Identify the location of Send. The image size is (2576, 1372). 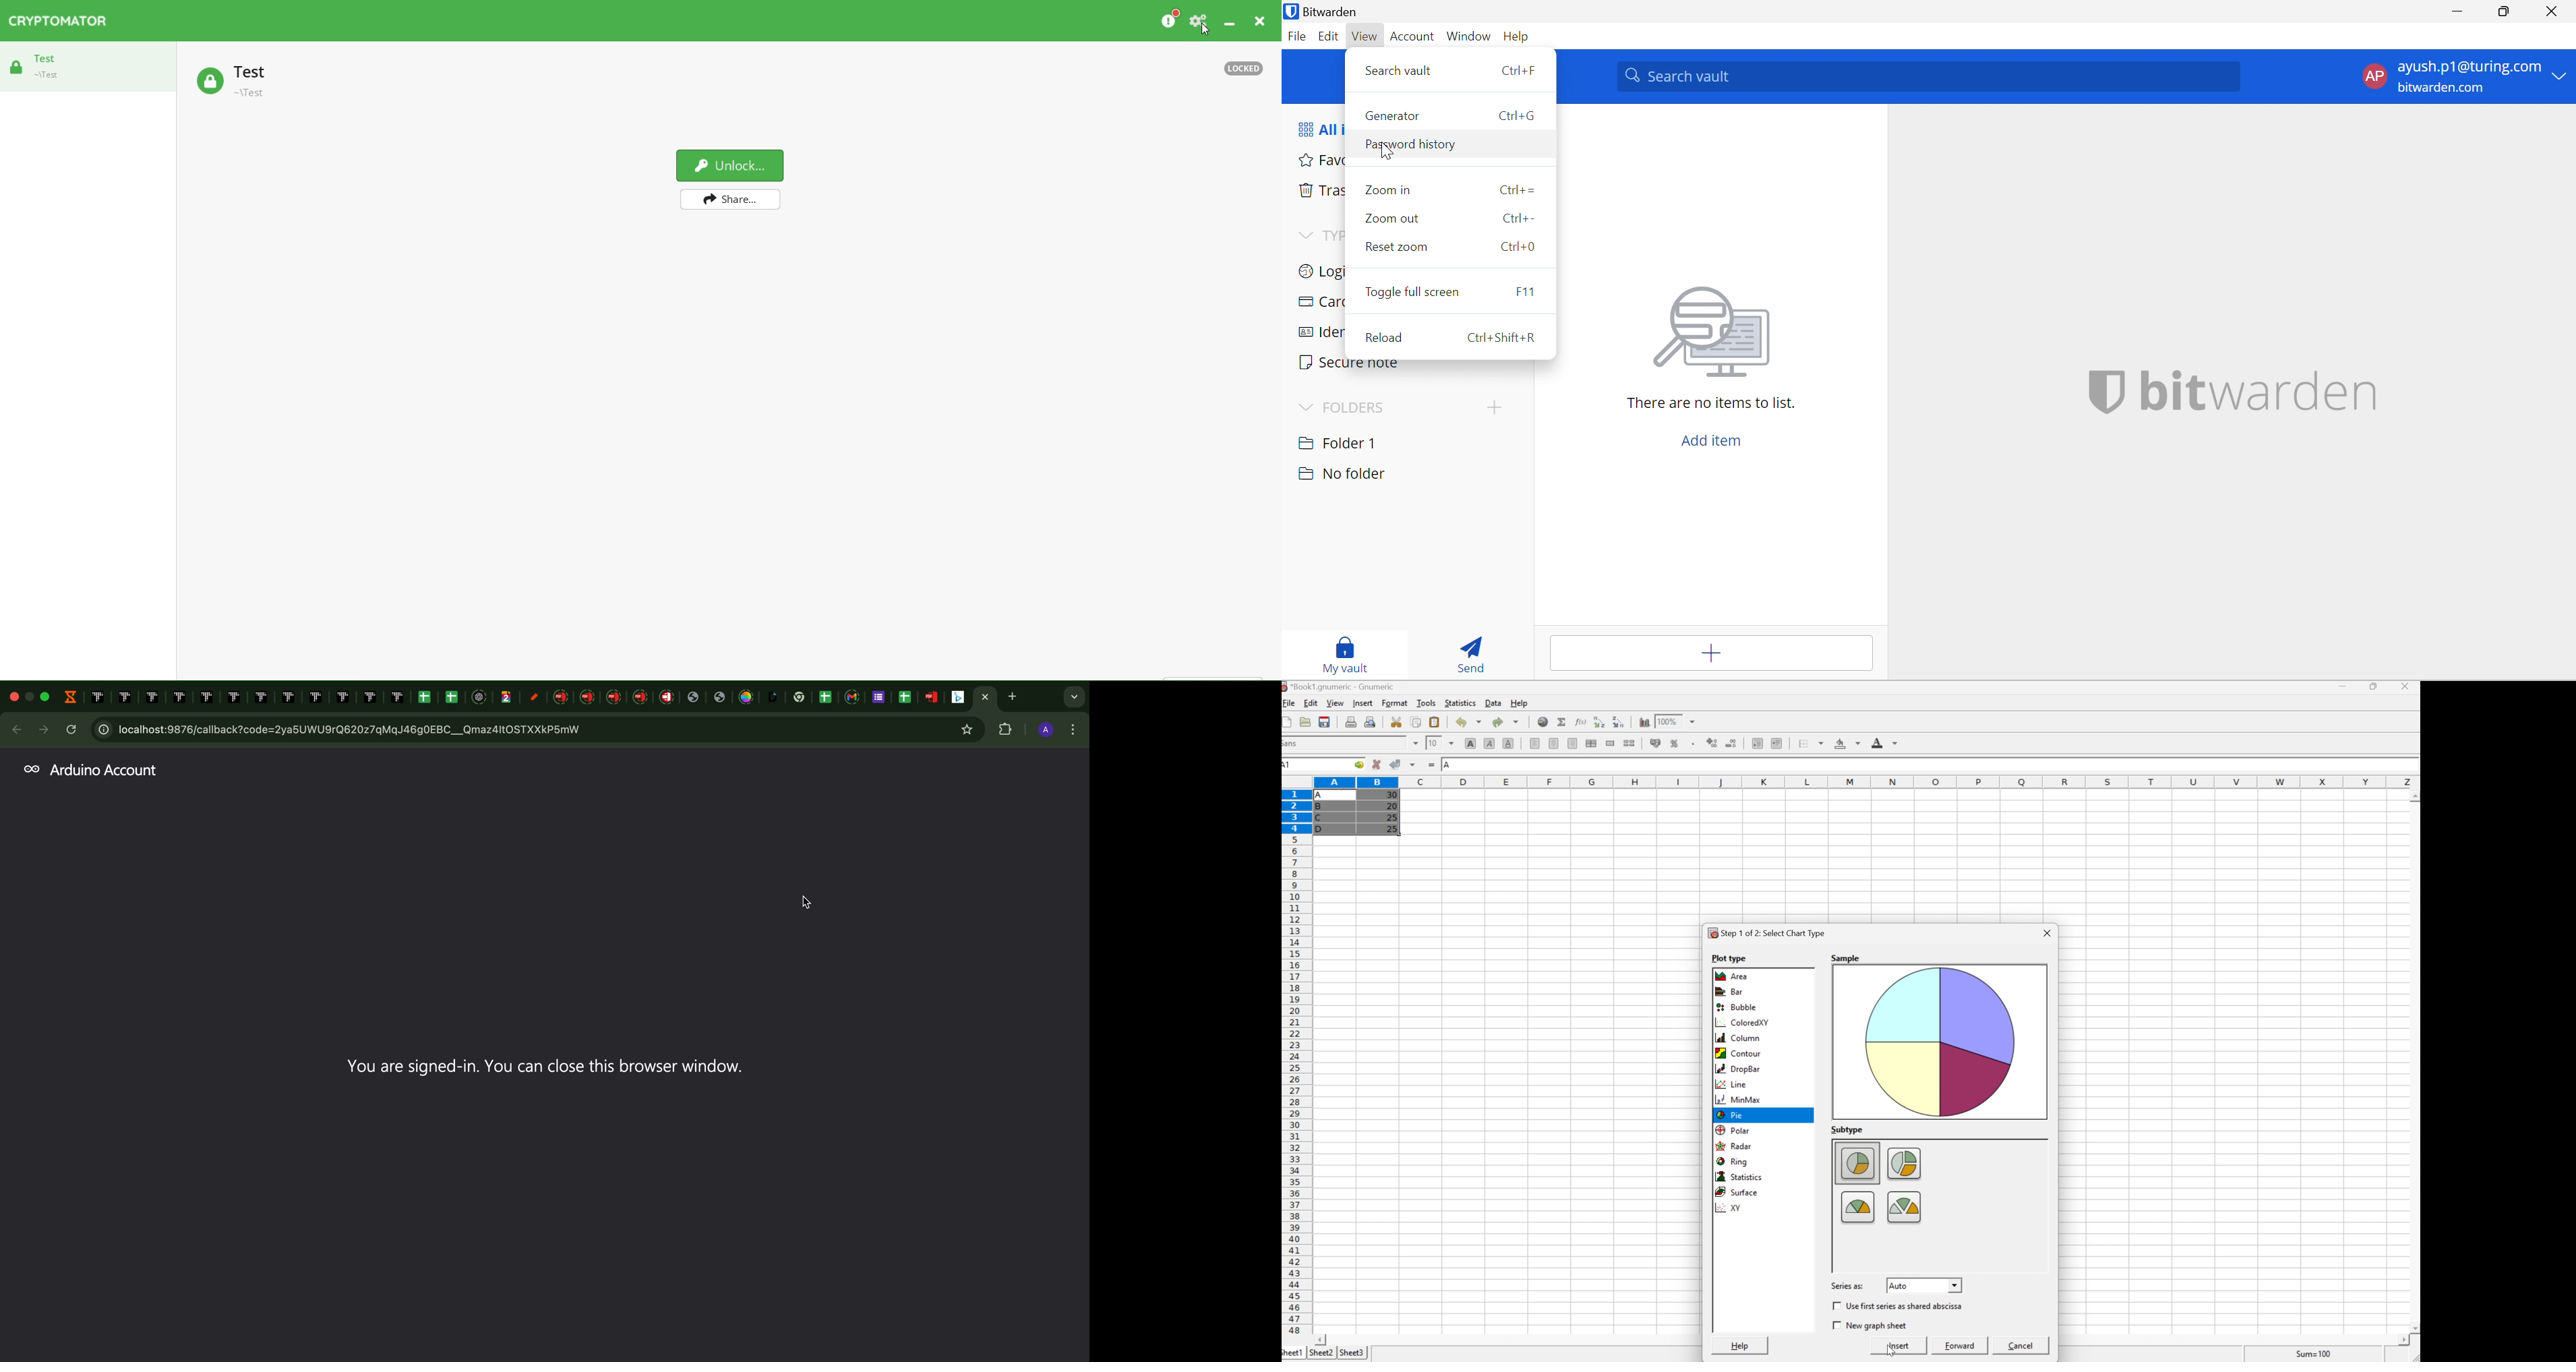
(1467, 651).